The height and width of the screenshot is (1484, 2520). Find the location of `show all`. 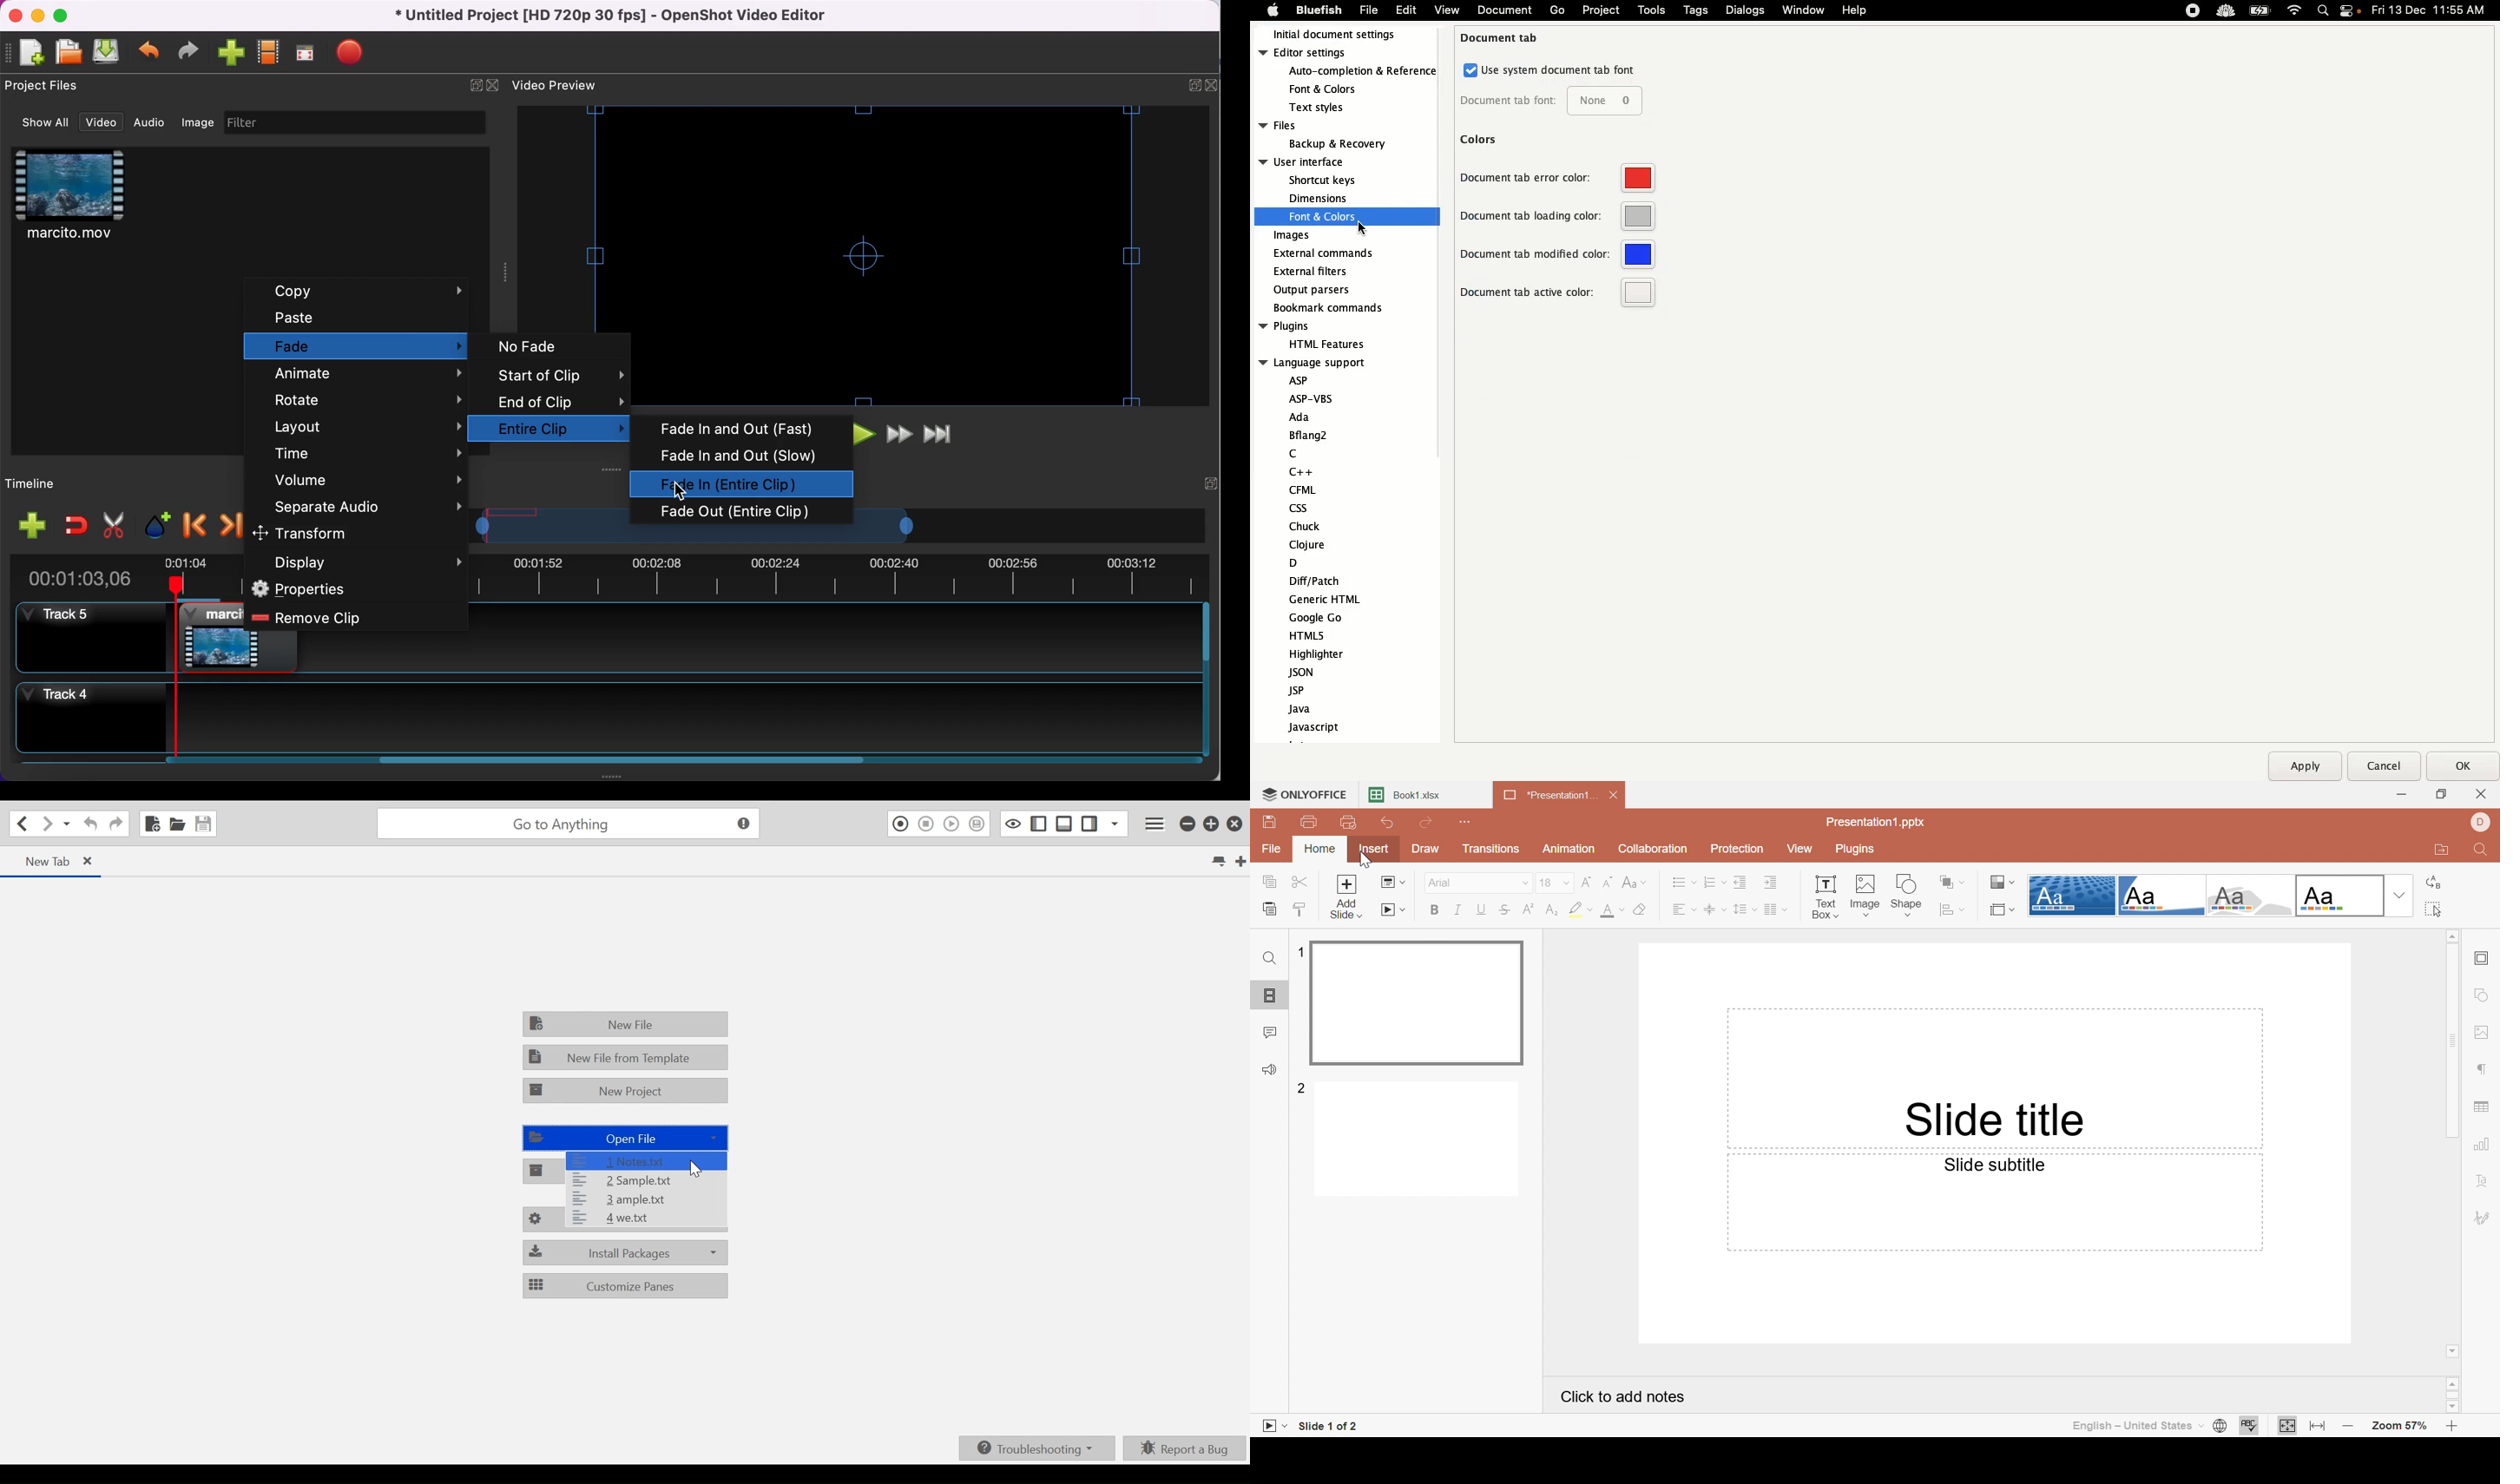

show all is located at coordinates (39, 122).